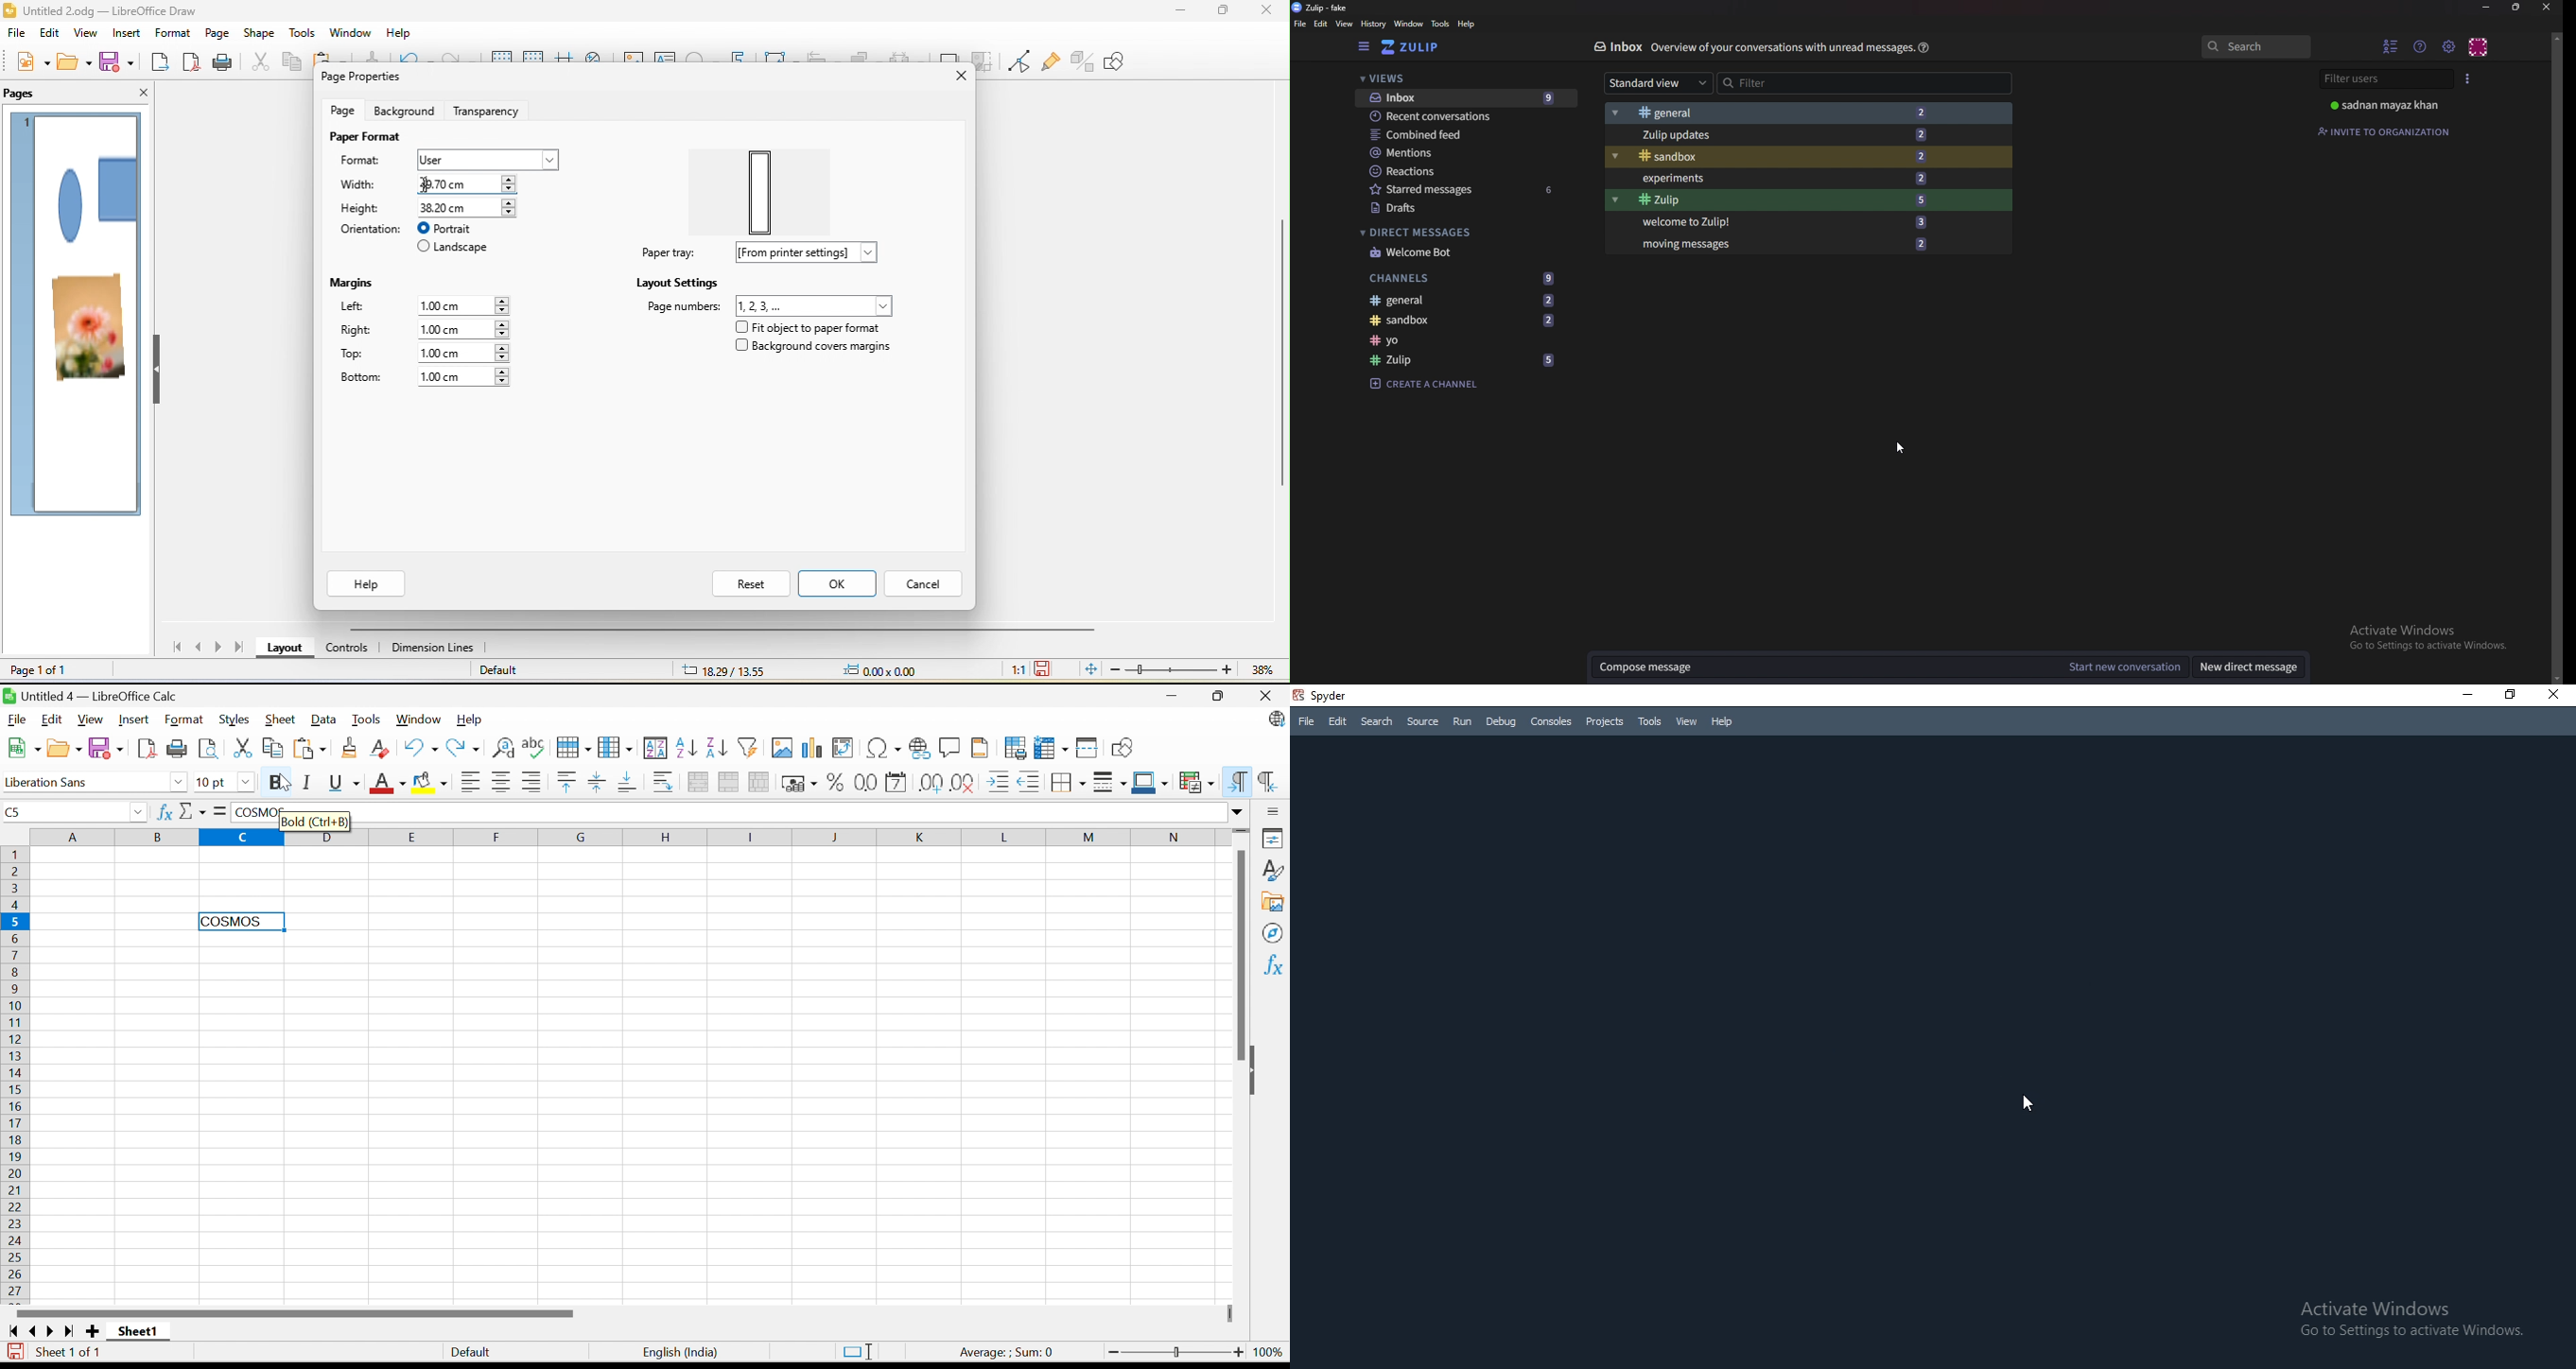 The image size is (2576, 1372). I want to click on Align bottom, so click(627, 783).